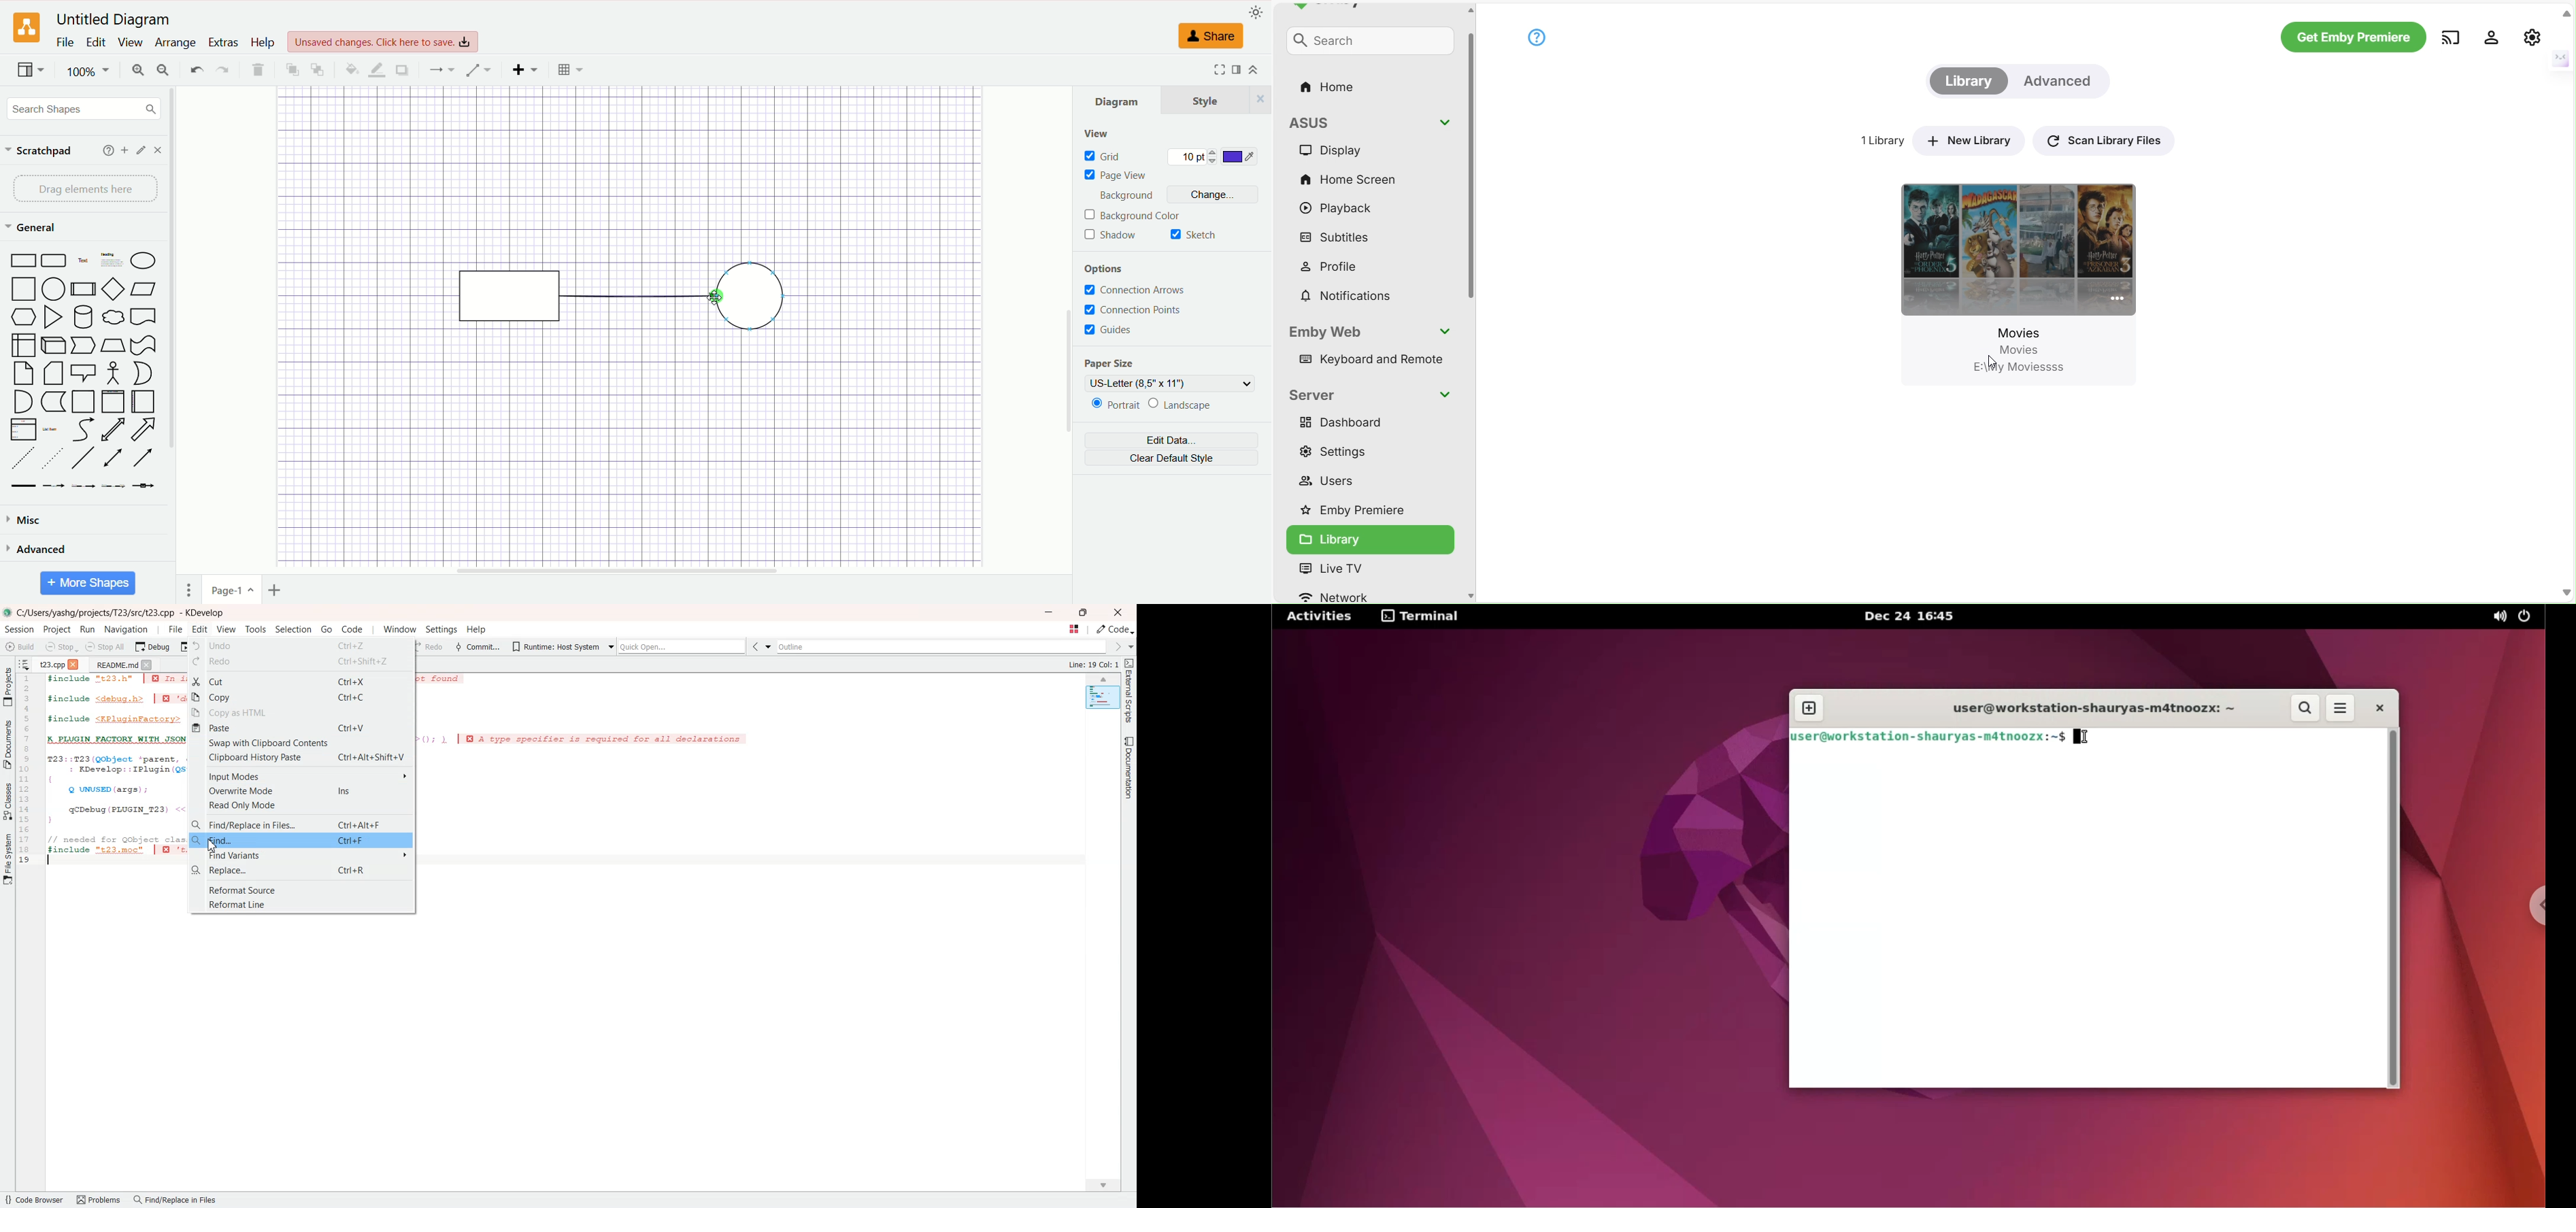 Image resolution: width=2576 pixels, height=1232 pixels. I want to click on style, so click(1217, 99).